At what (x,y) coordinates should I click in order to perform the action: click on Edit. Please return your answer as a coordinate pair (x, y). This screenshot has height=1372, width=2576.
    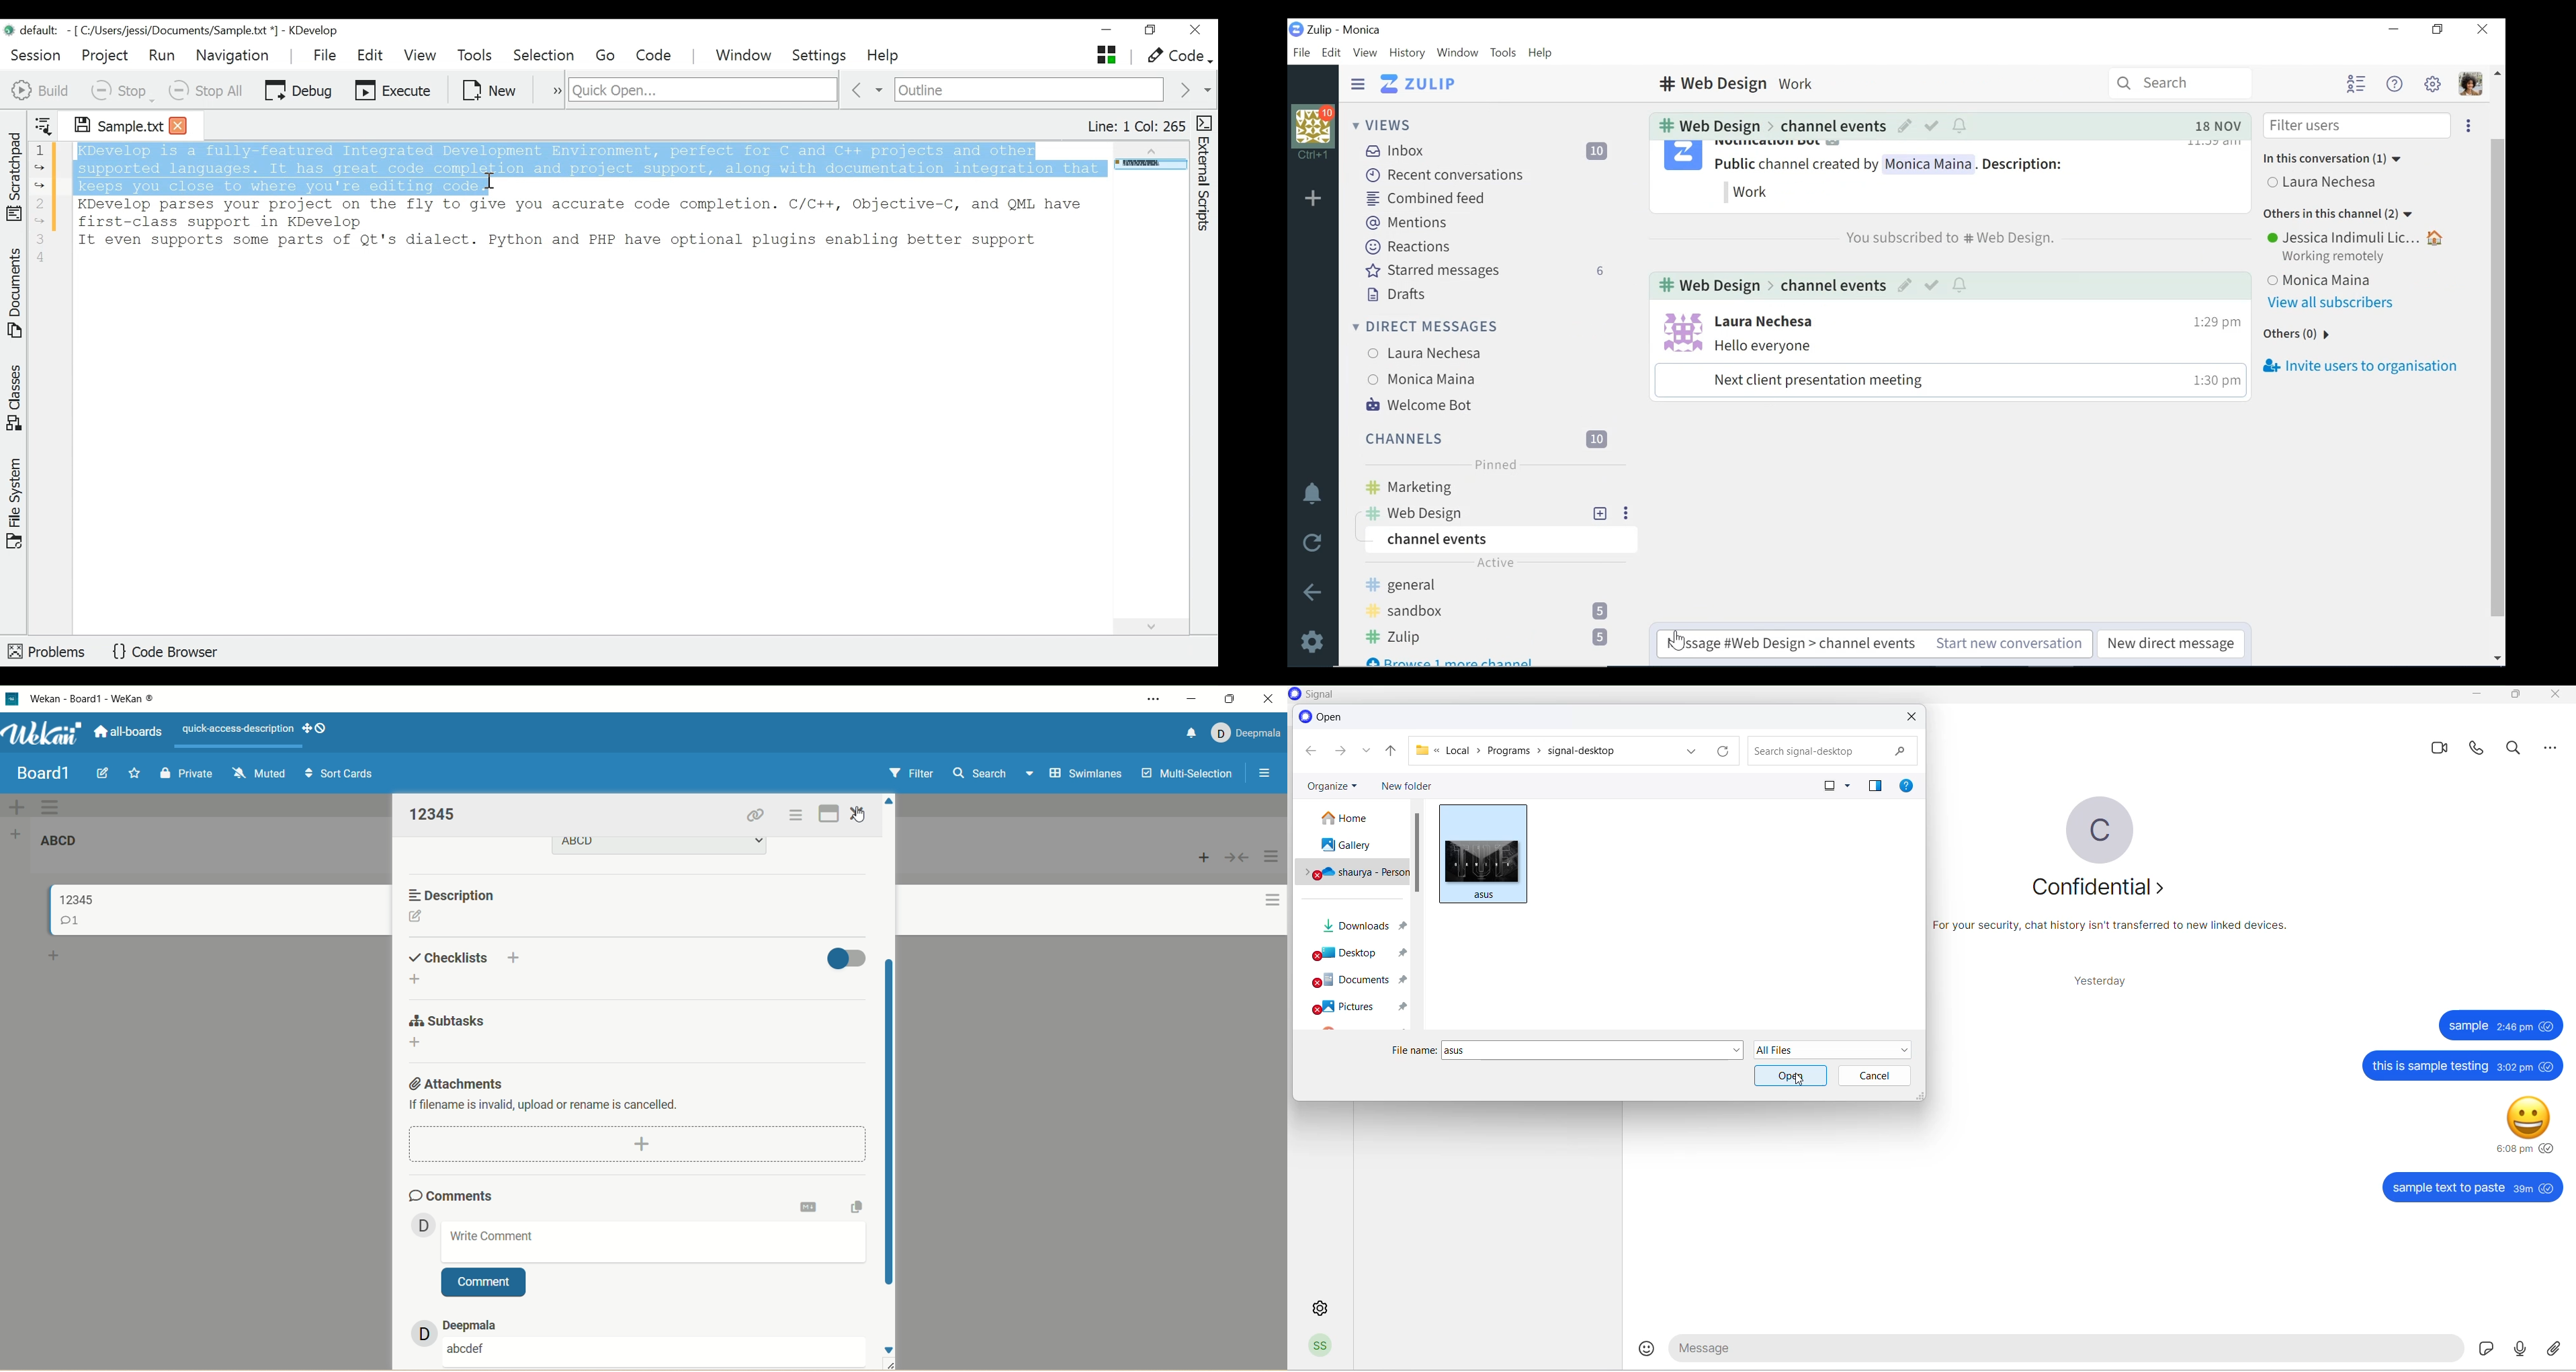
    Looking at the image, I should click on (1331, 52).